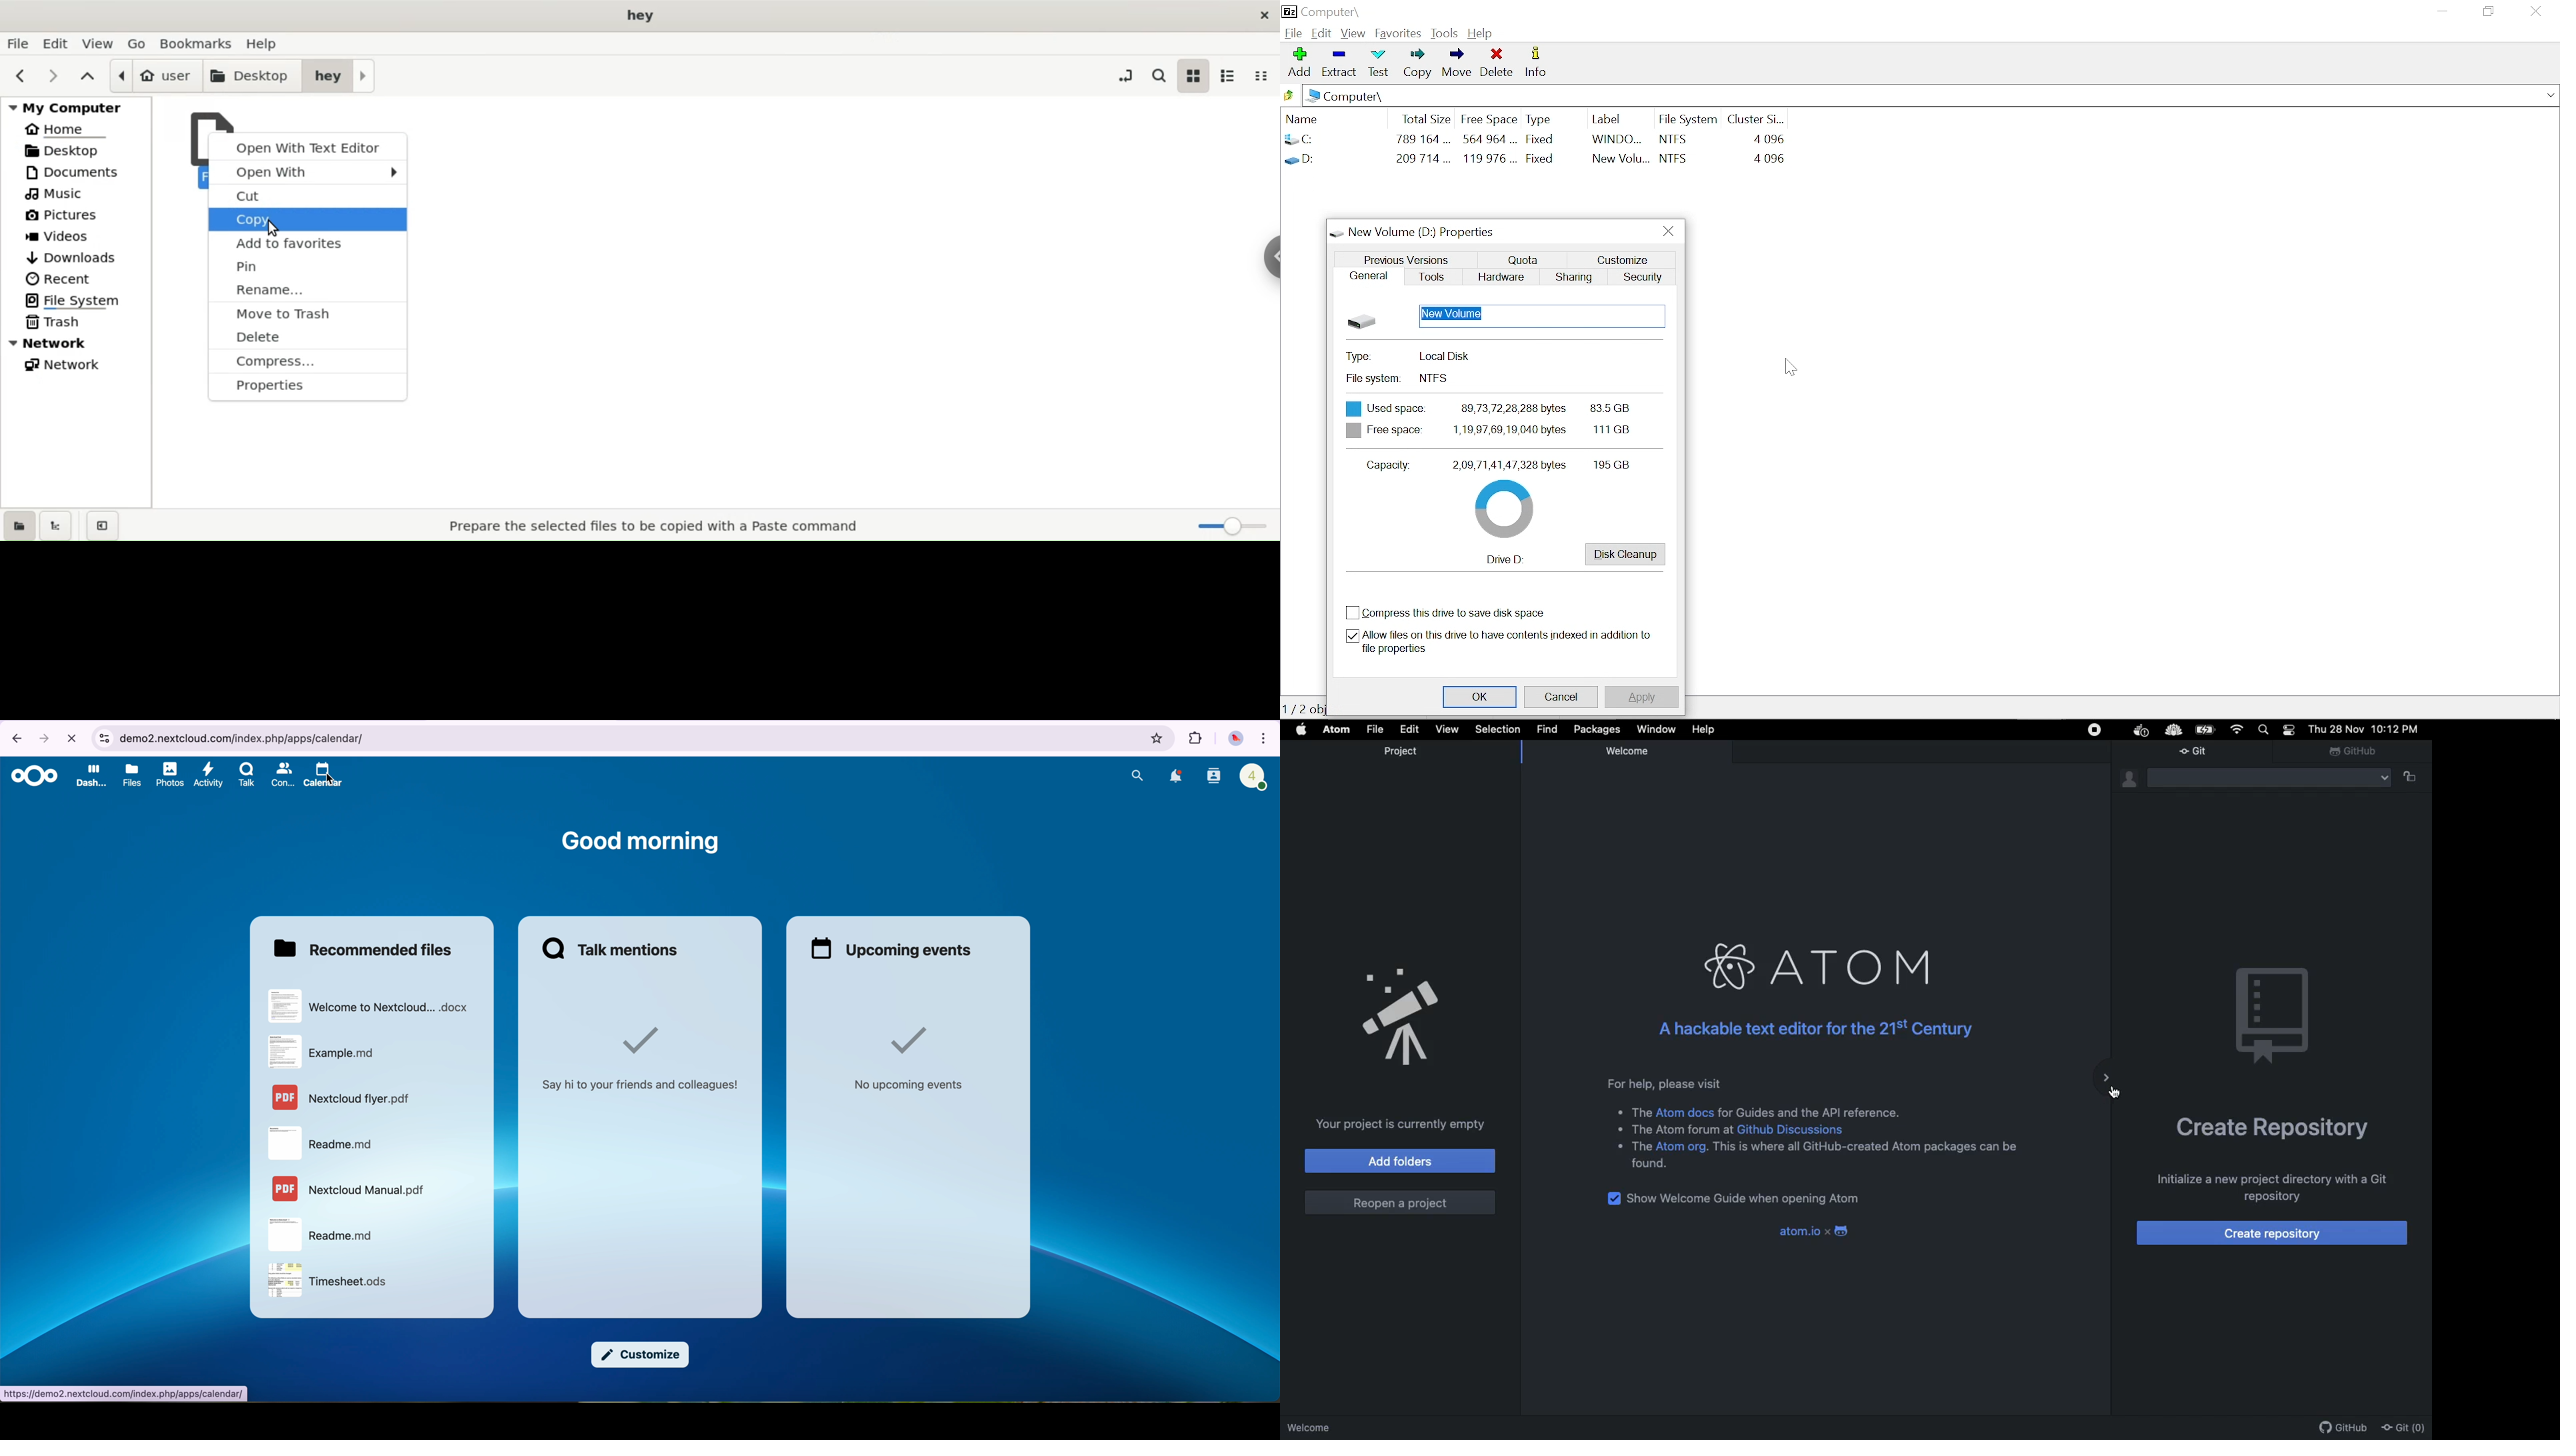  Describe the element at coordinates (1399, 33) in the screenshot. I see `favorites` at that location.